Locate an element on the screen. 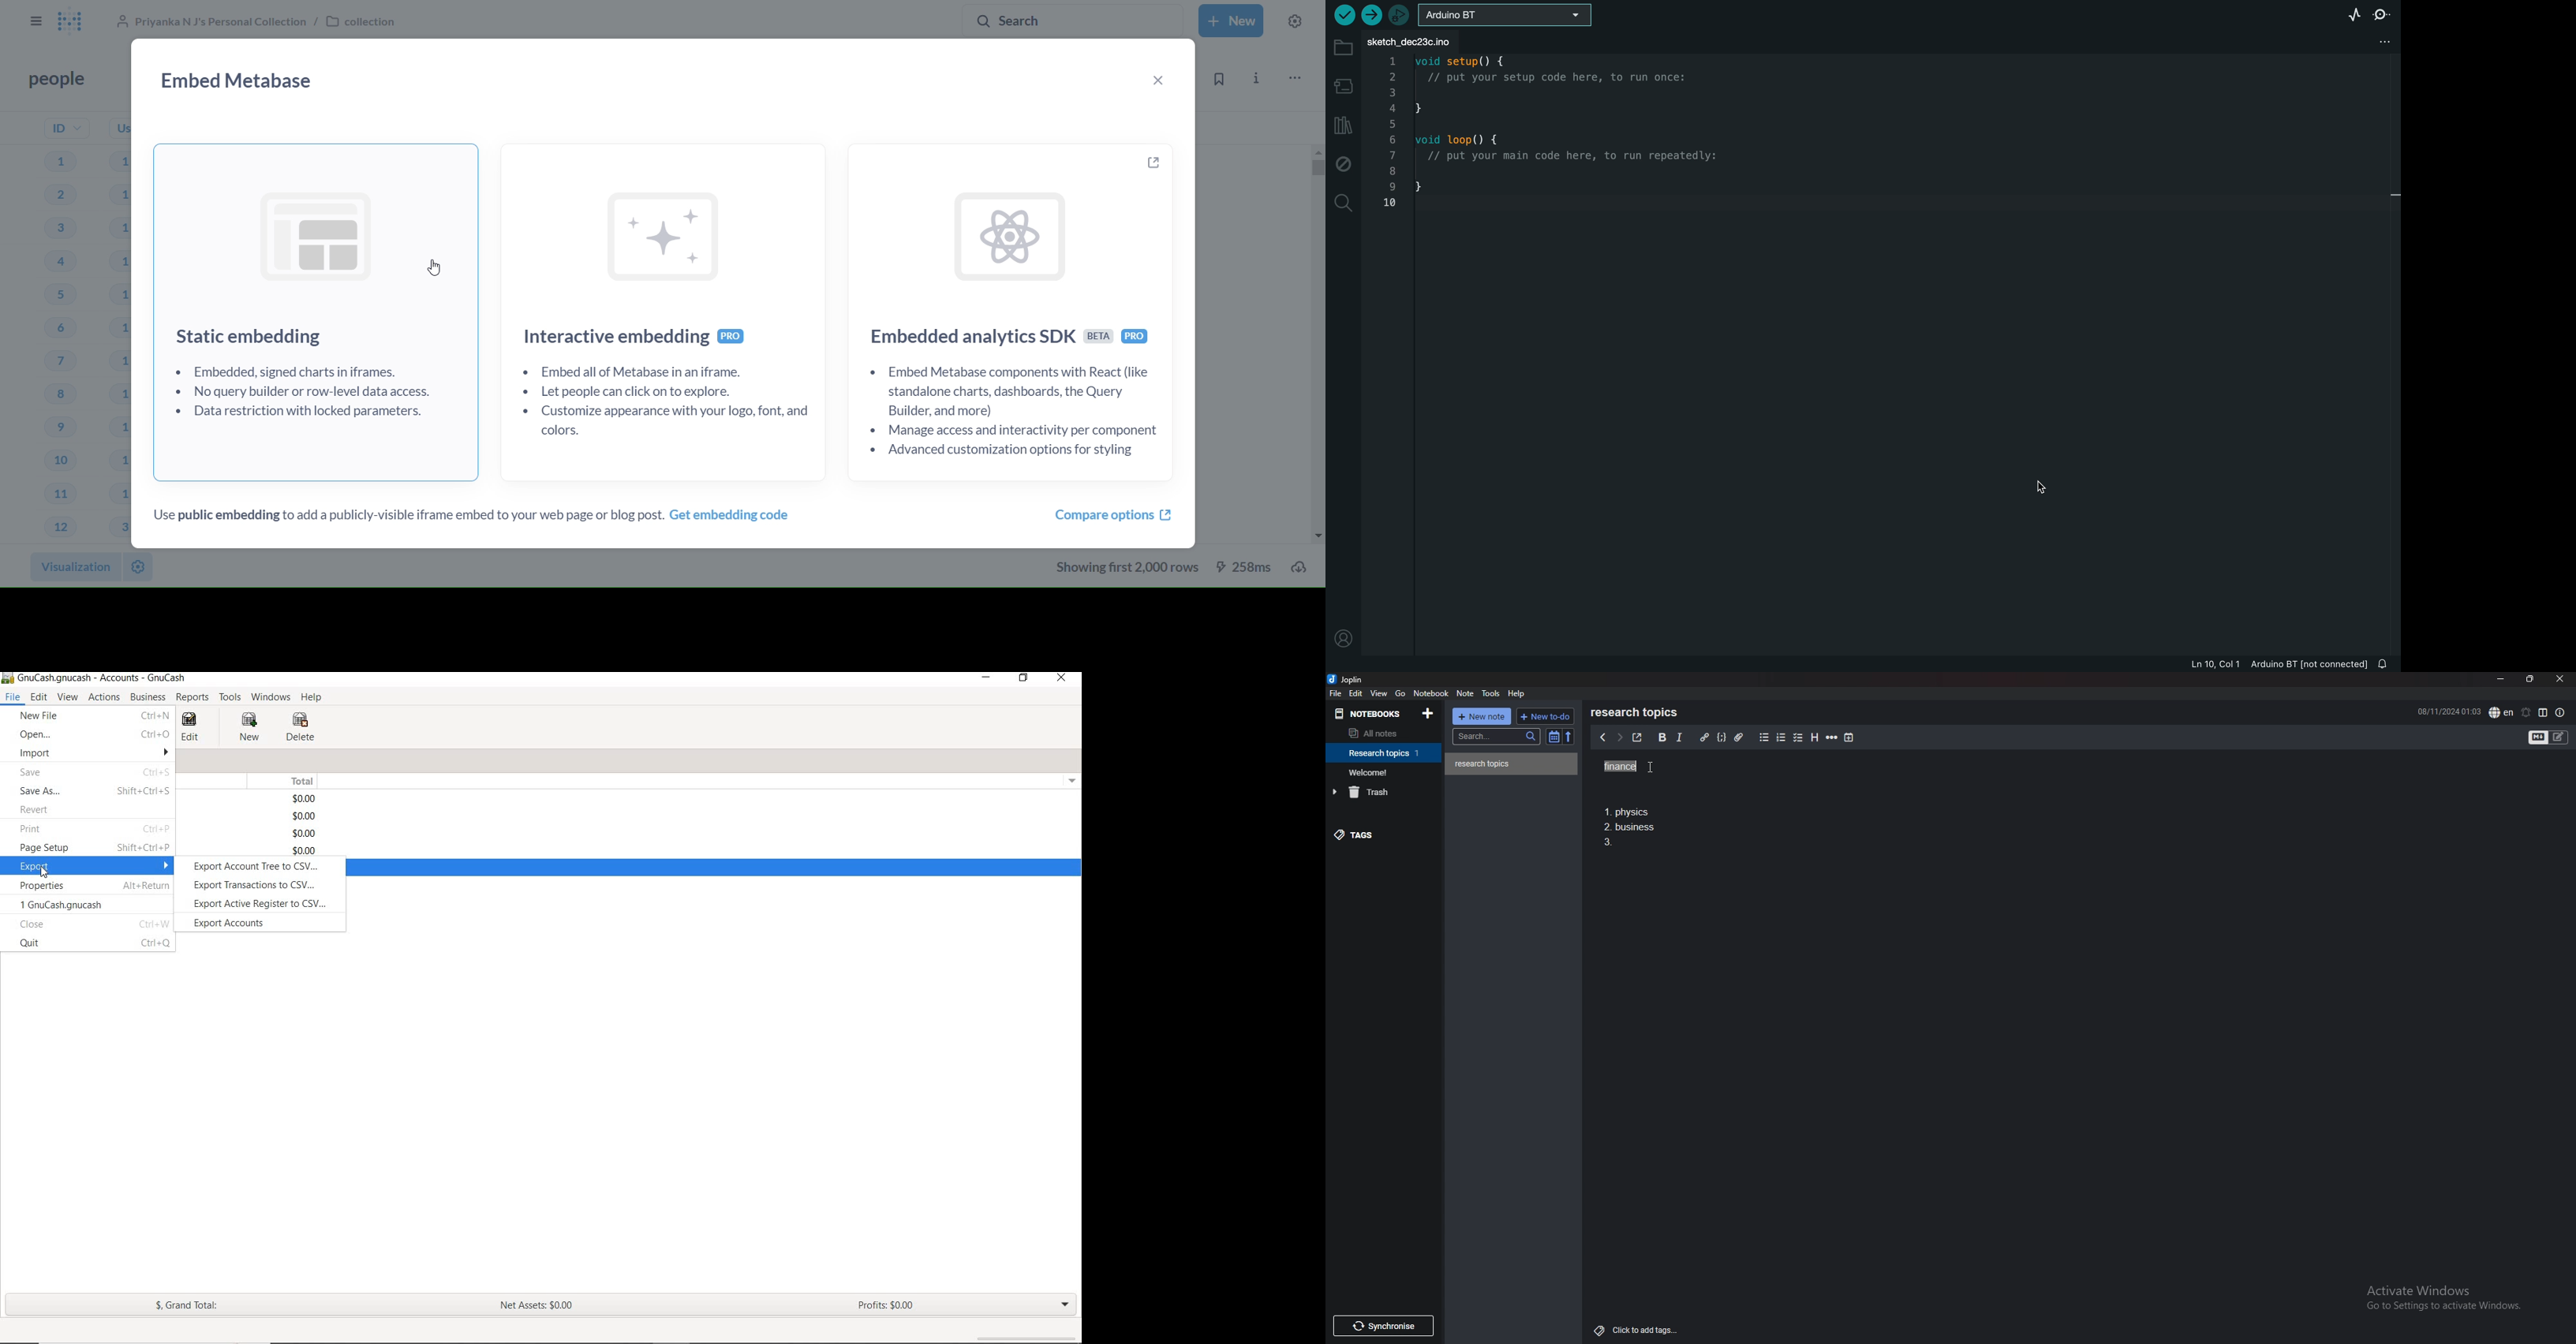  tools is located at coordinates (1491, 693).